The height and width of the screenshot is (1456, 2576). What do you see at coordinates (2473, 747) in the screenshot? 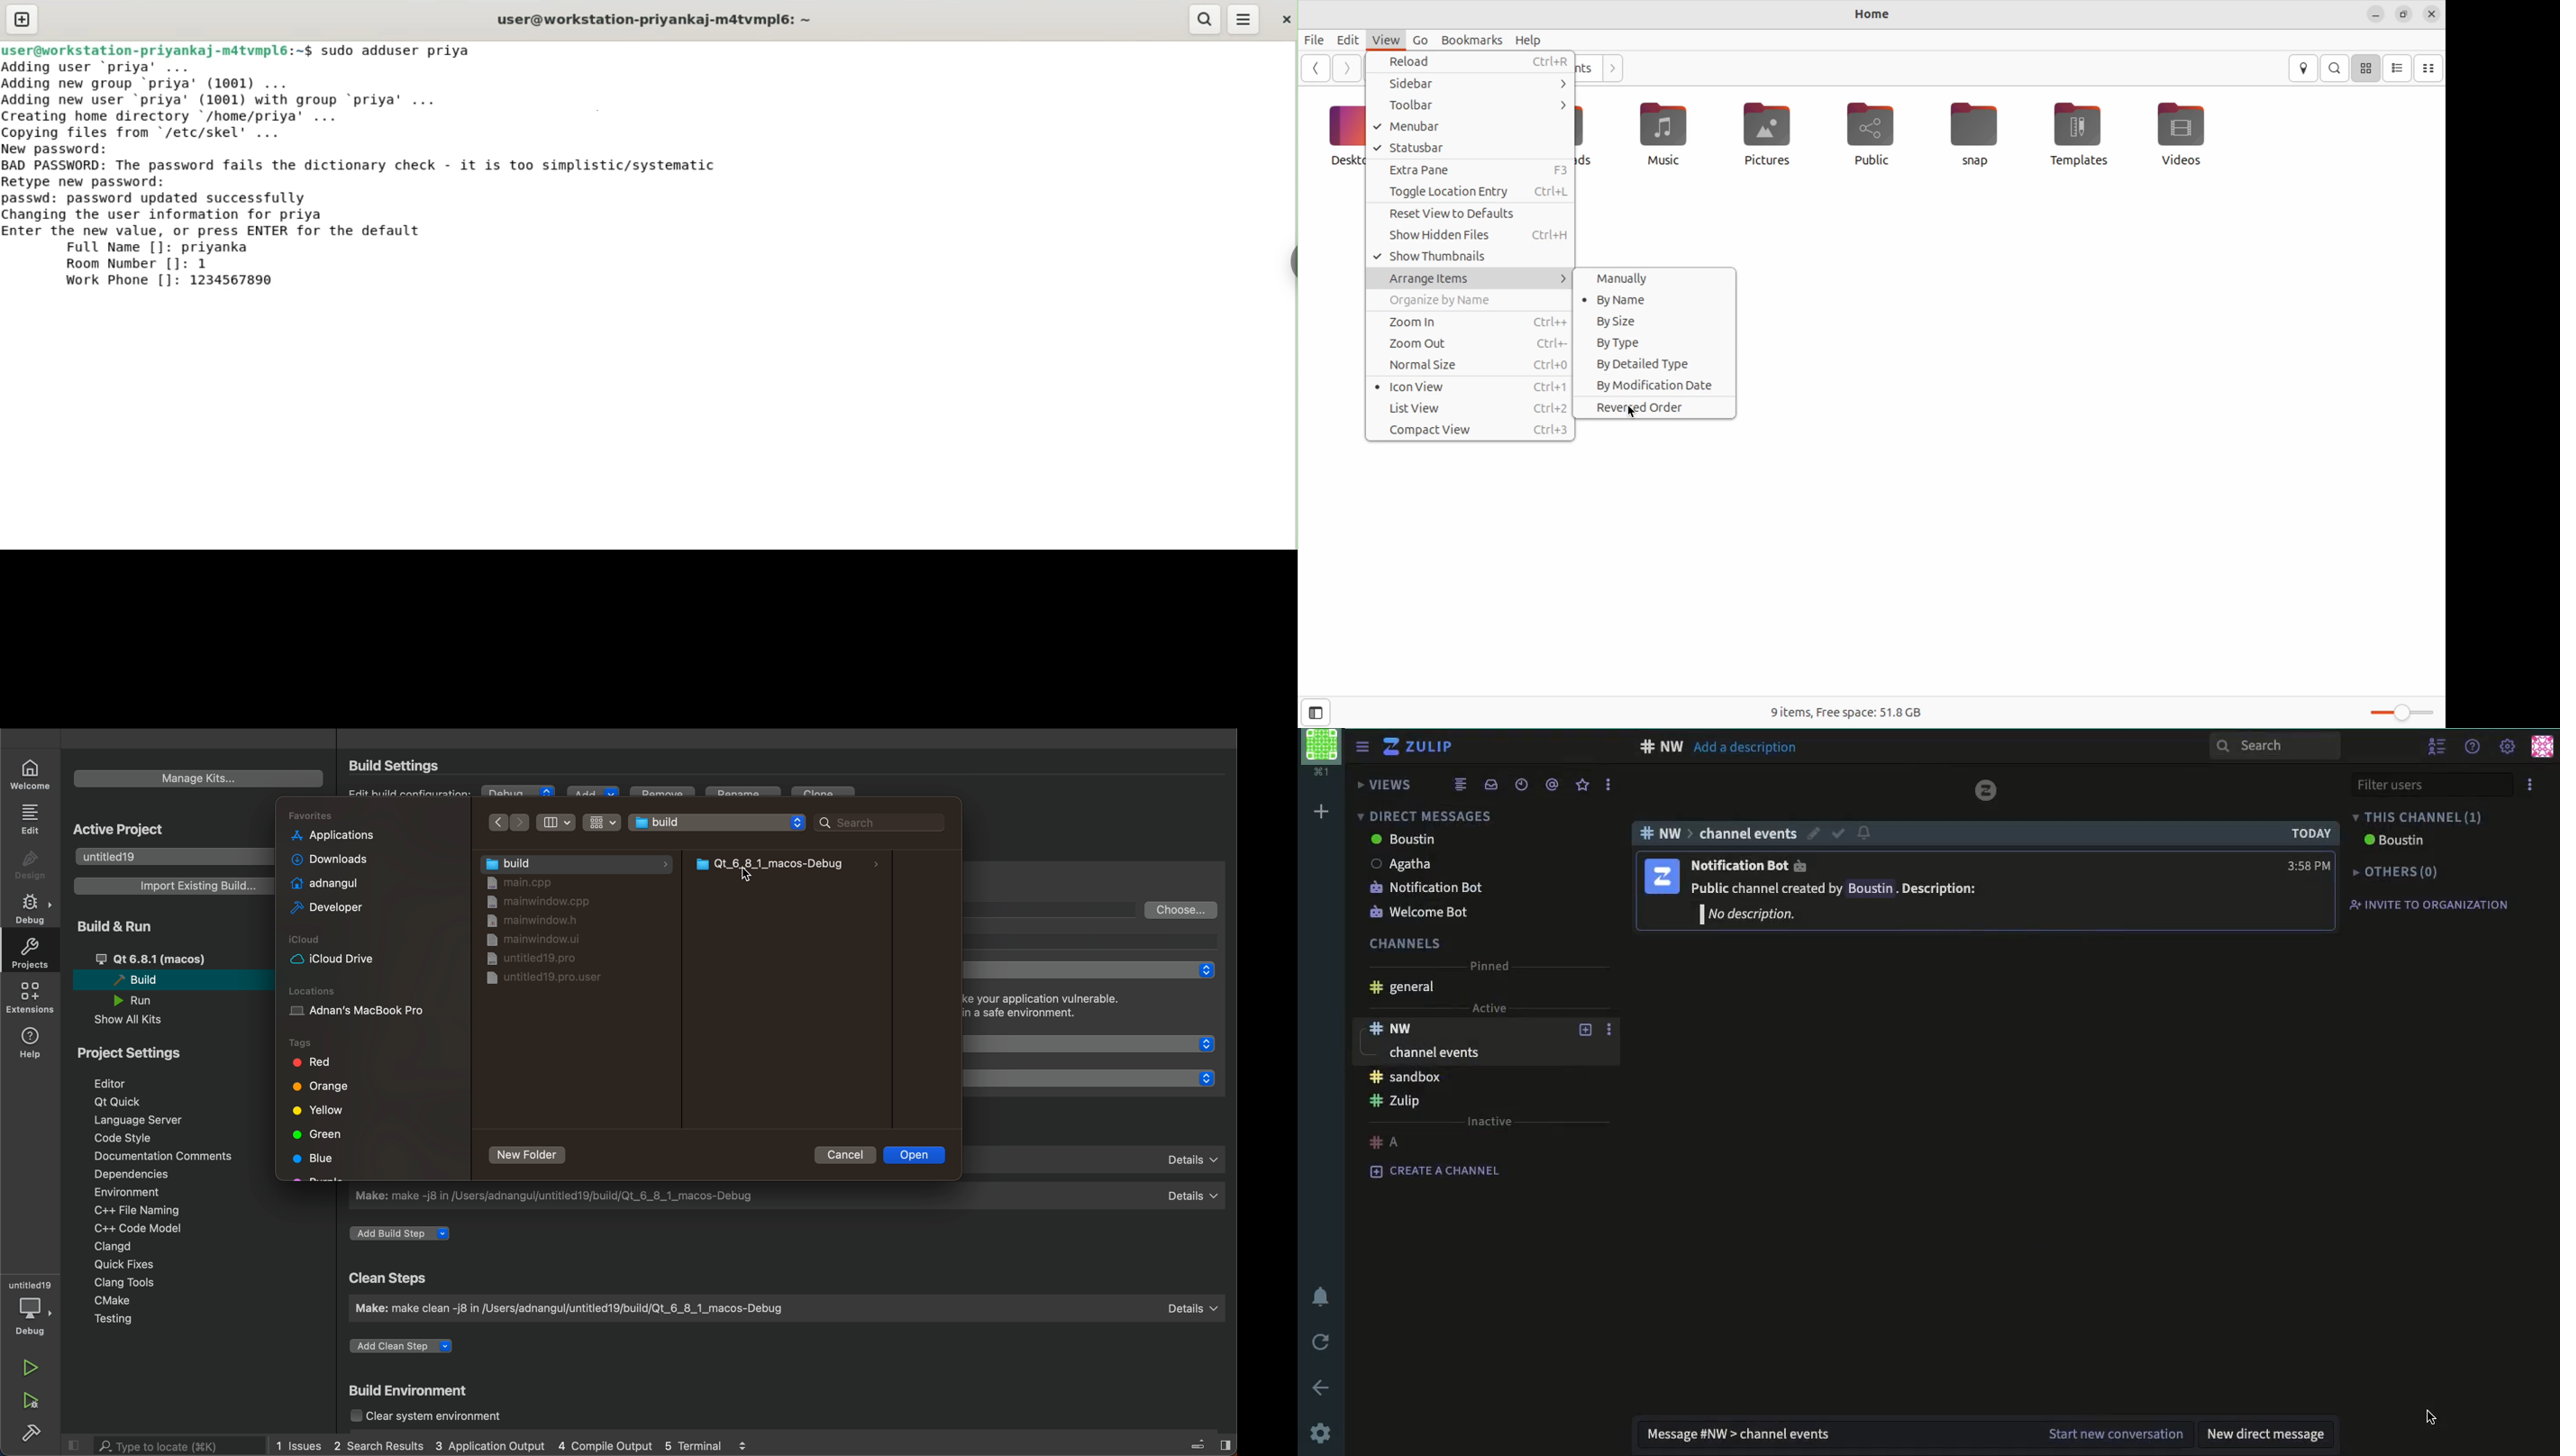
I see `help` at bounding box center [2473, 747].